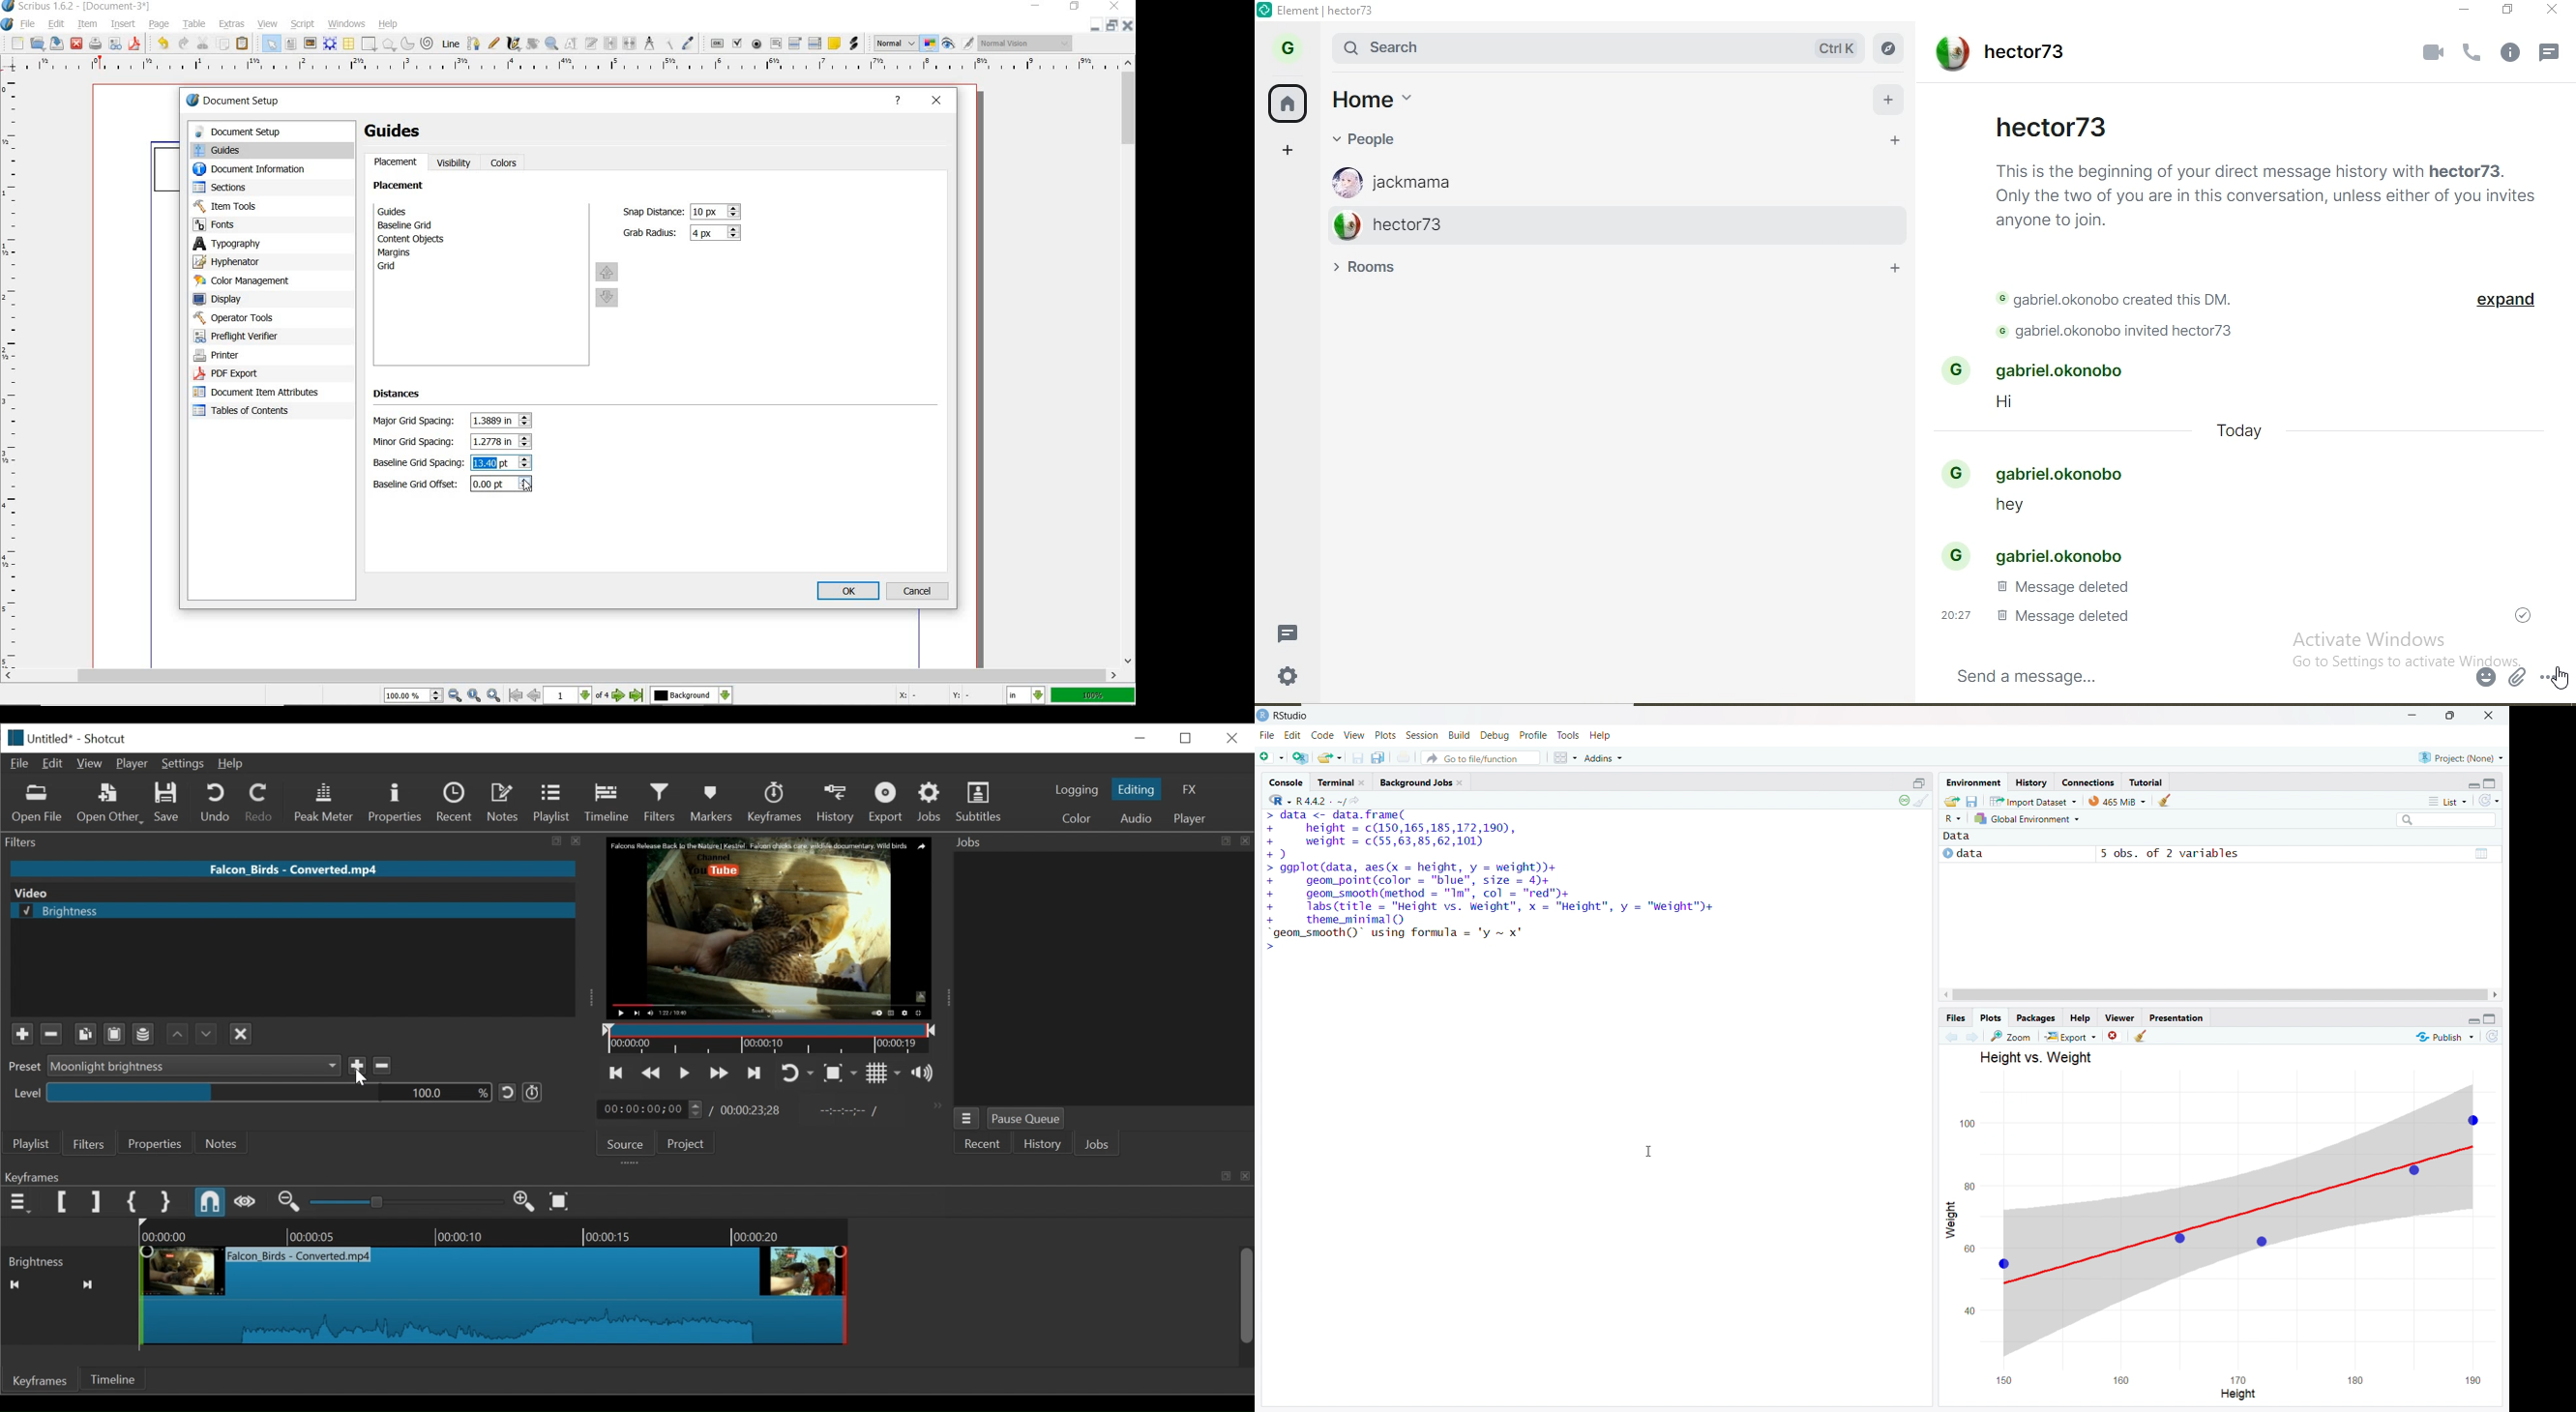 This screenshot has width=2576, height=1428. I want to click on select current page, so click(578, 696).